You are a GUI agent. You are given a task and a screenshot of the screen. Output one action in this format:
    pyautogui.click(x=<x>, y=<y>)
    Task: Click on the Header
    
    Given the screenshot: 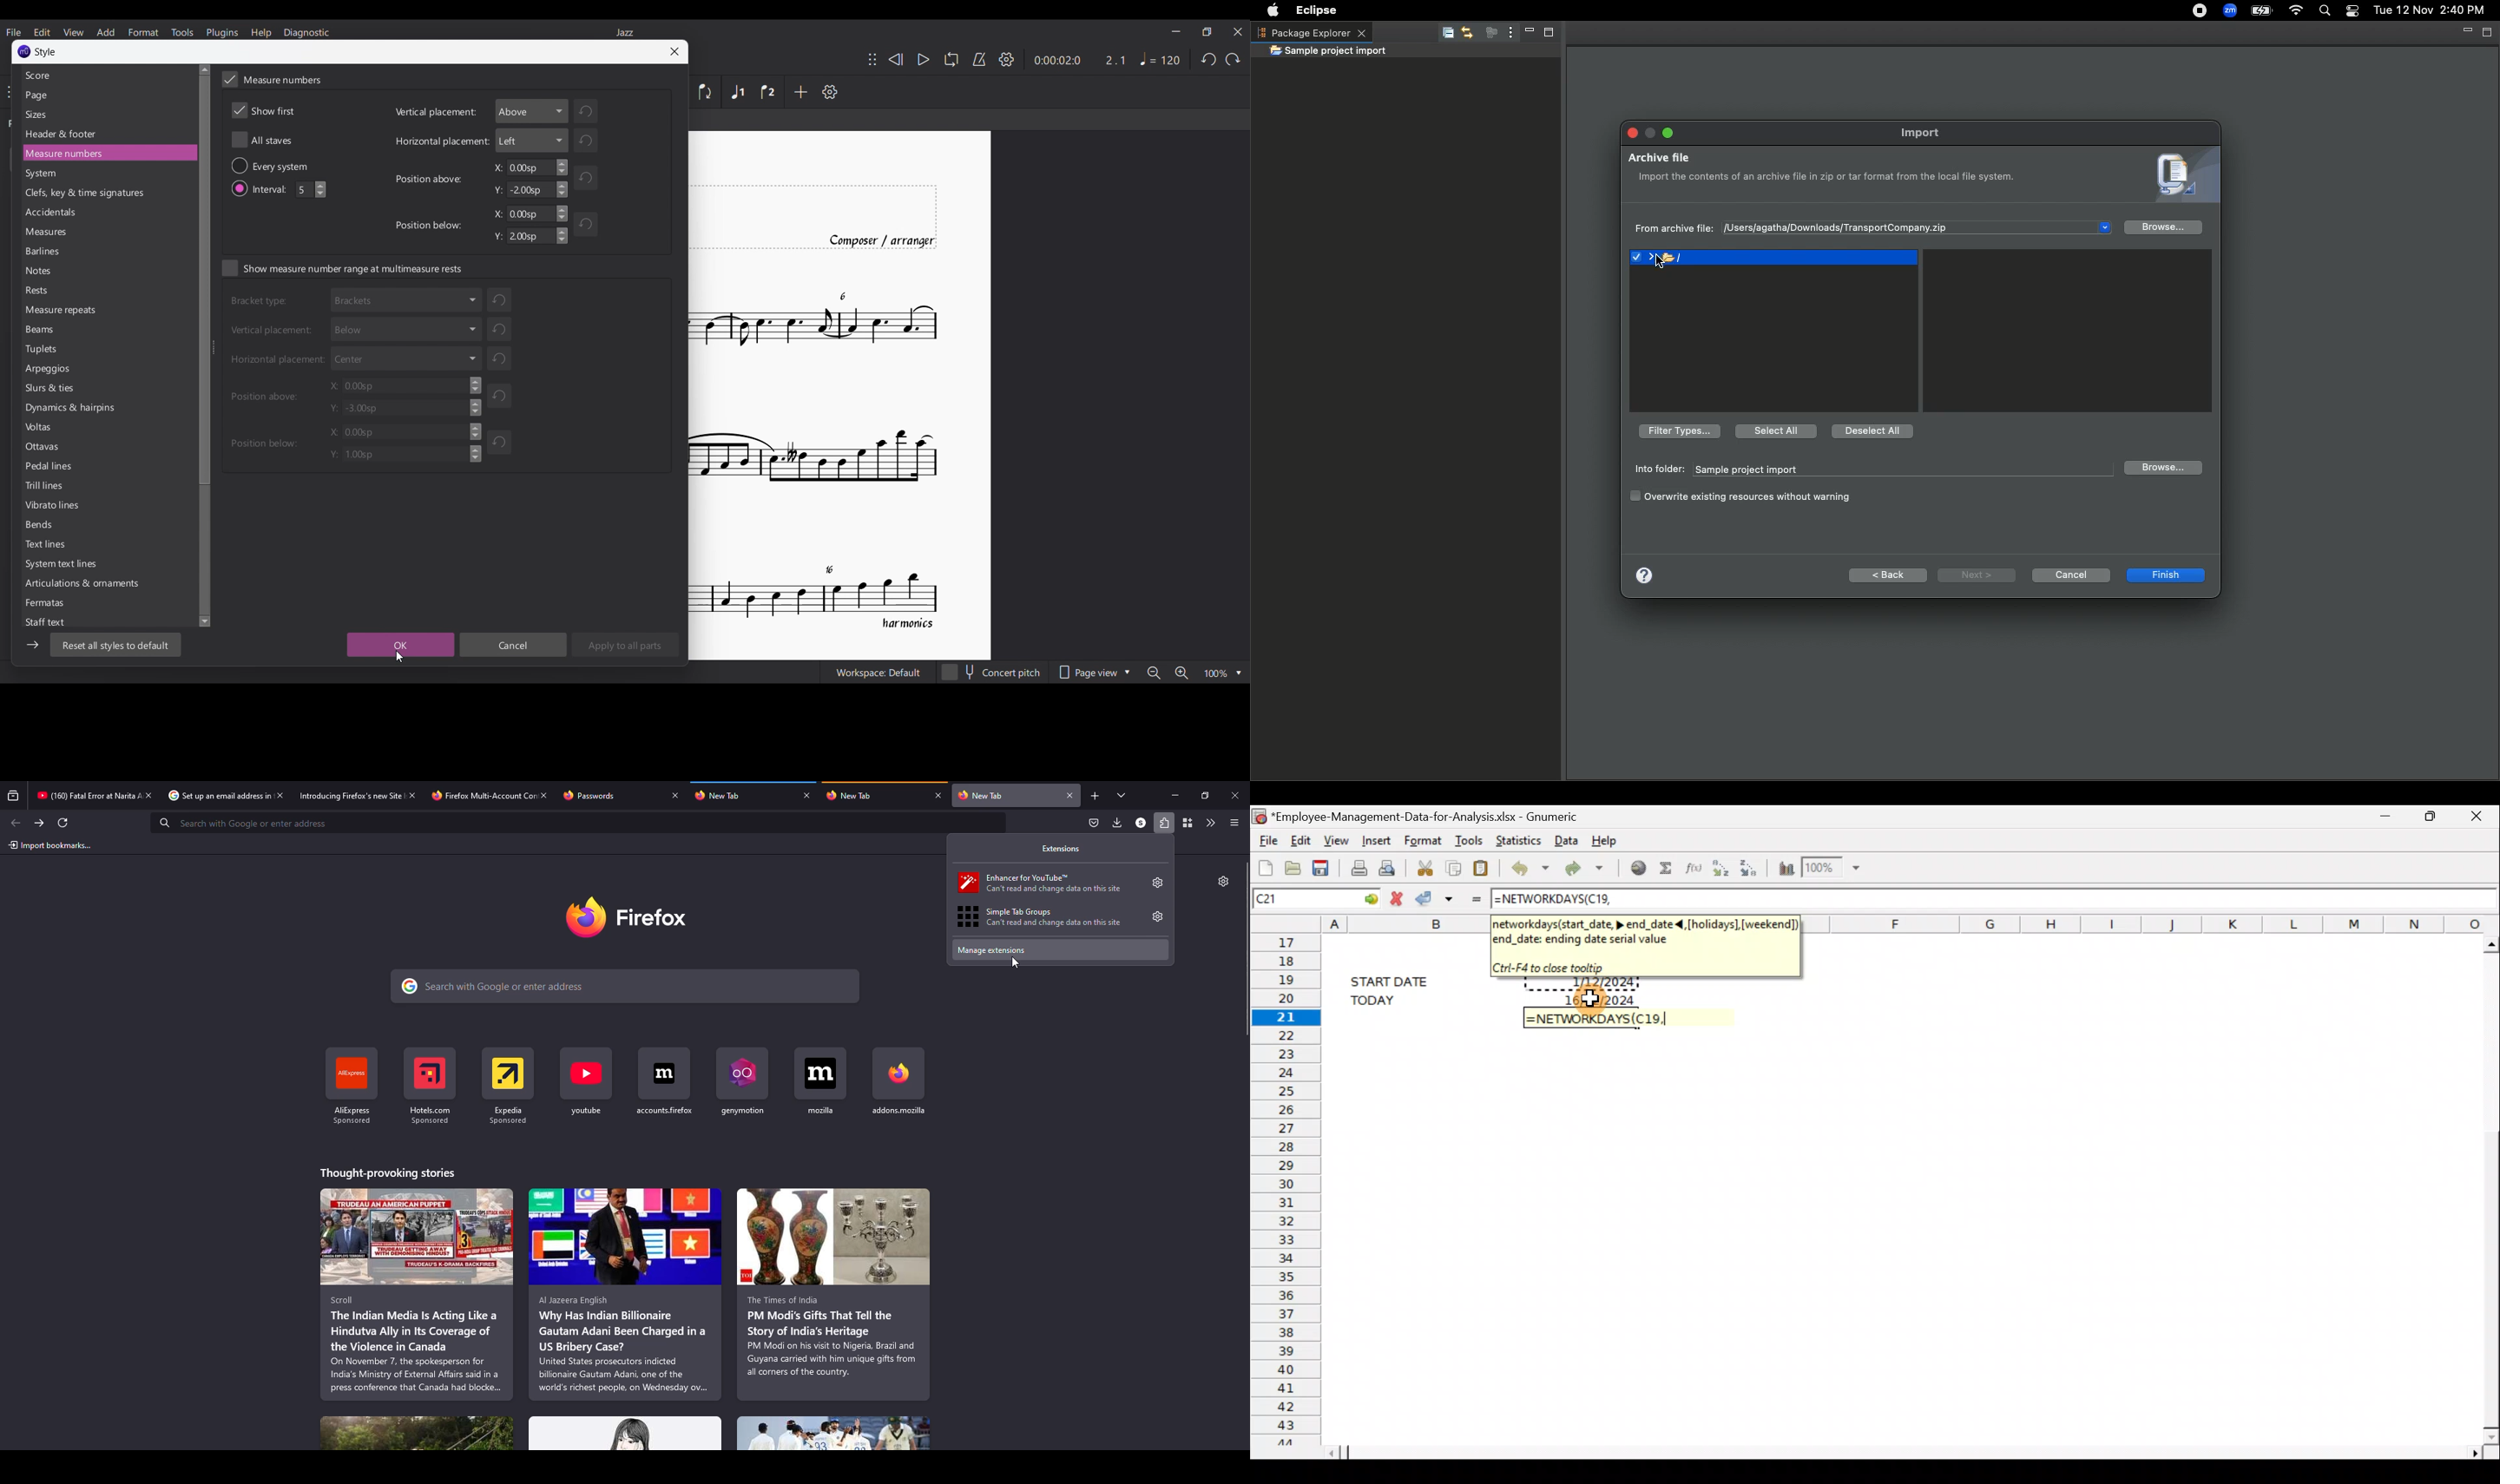 What is the action you would take?
    pyautogui.click(x=62, y=135)
    